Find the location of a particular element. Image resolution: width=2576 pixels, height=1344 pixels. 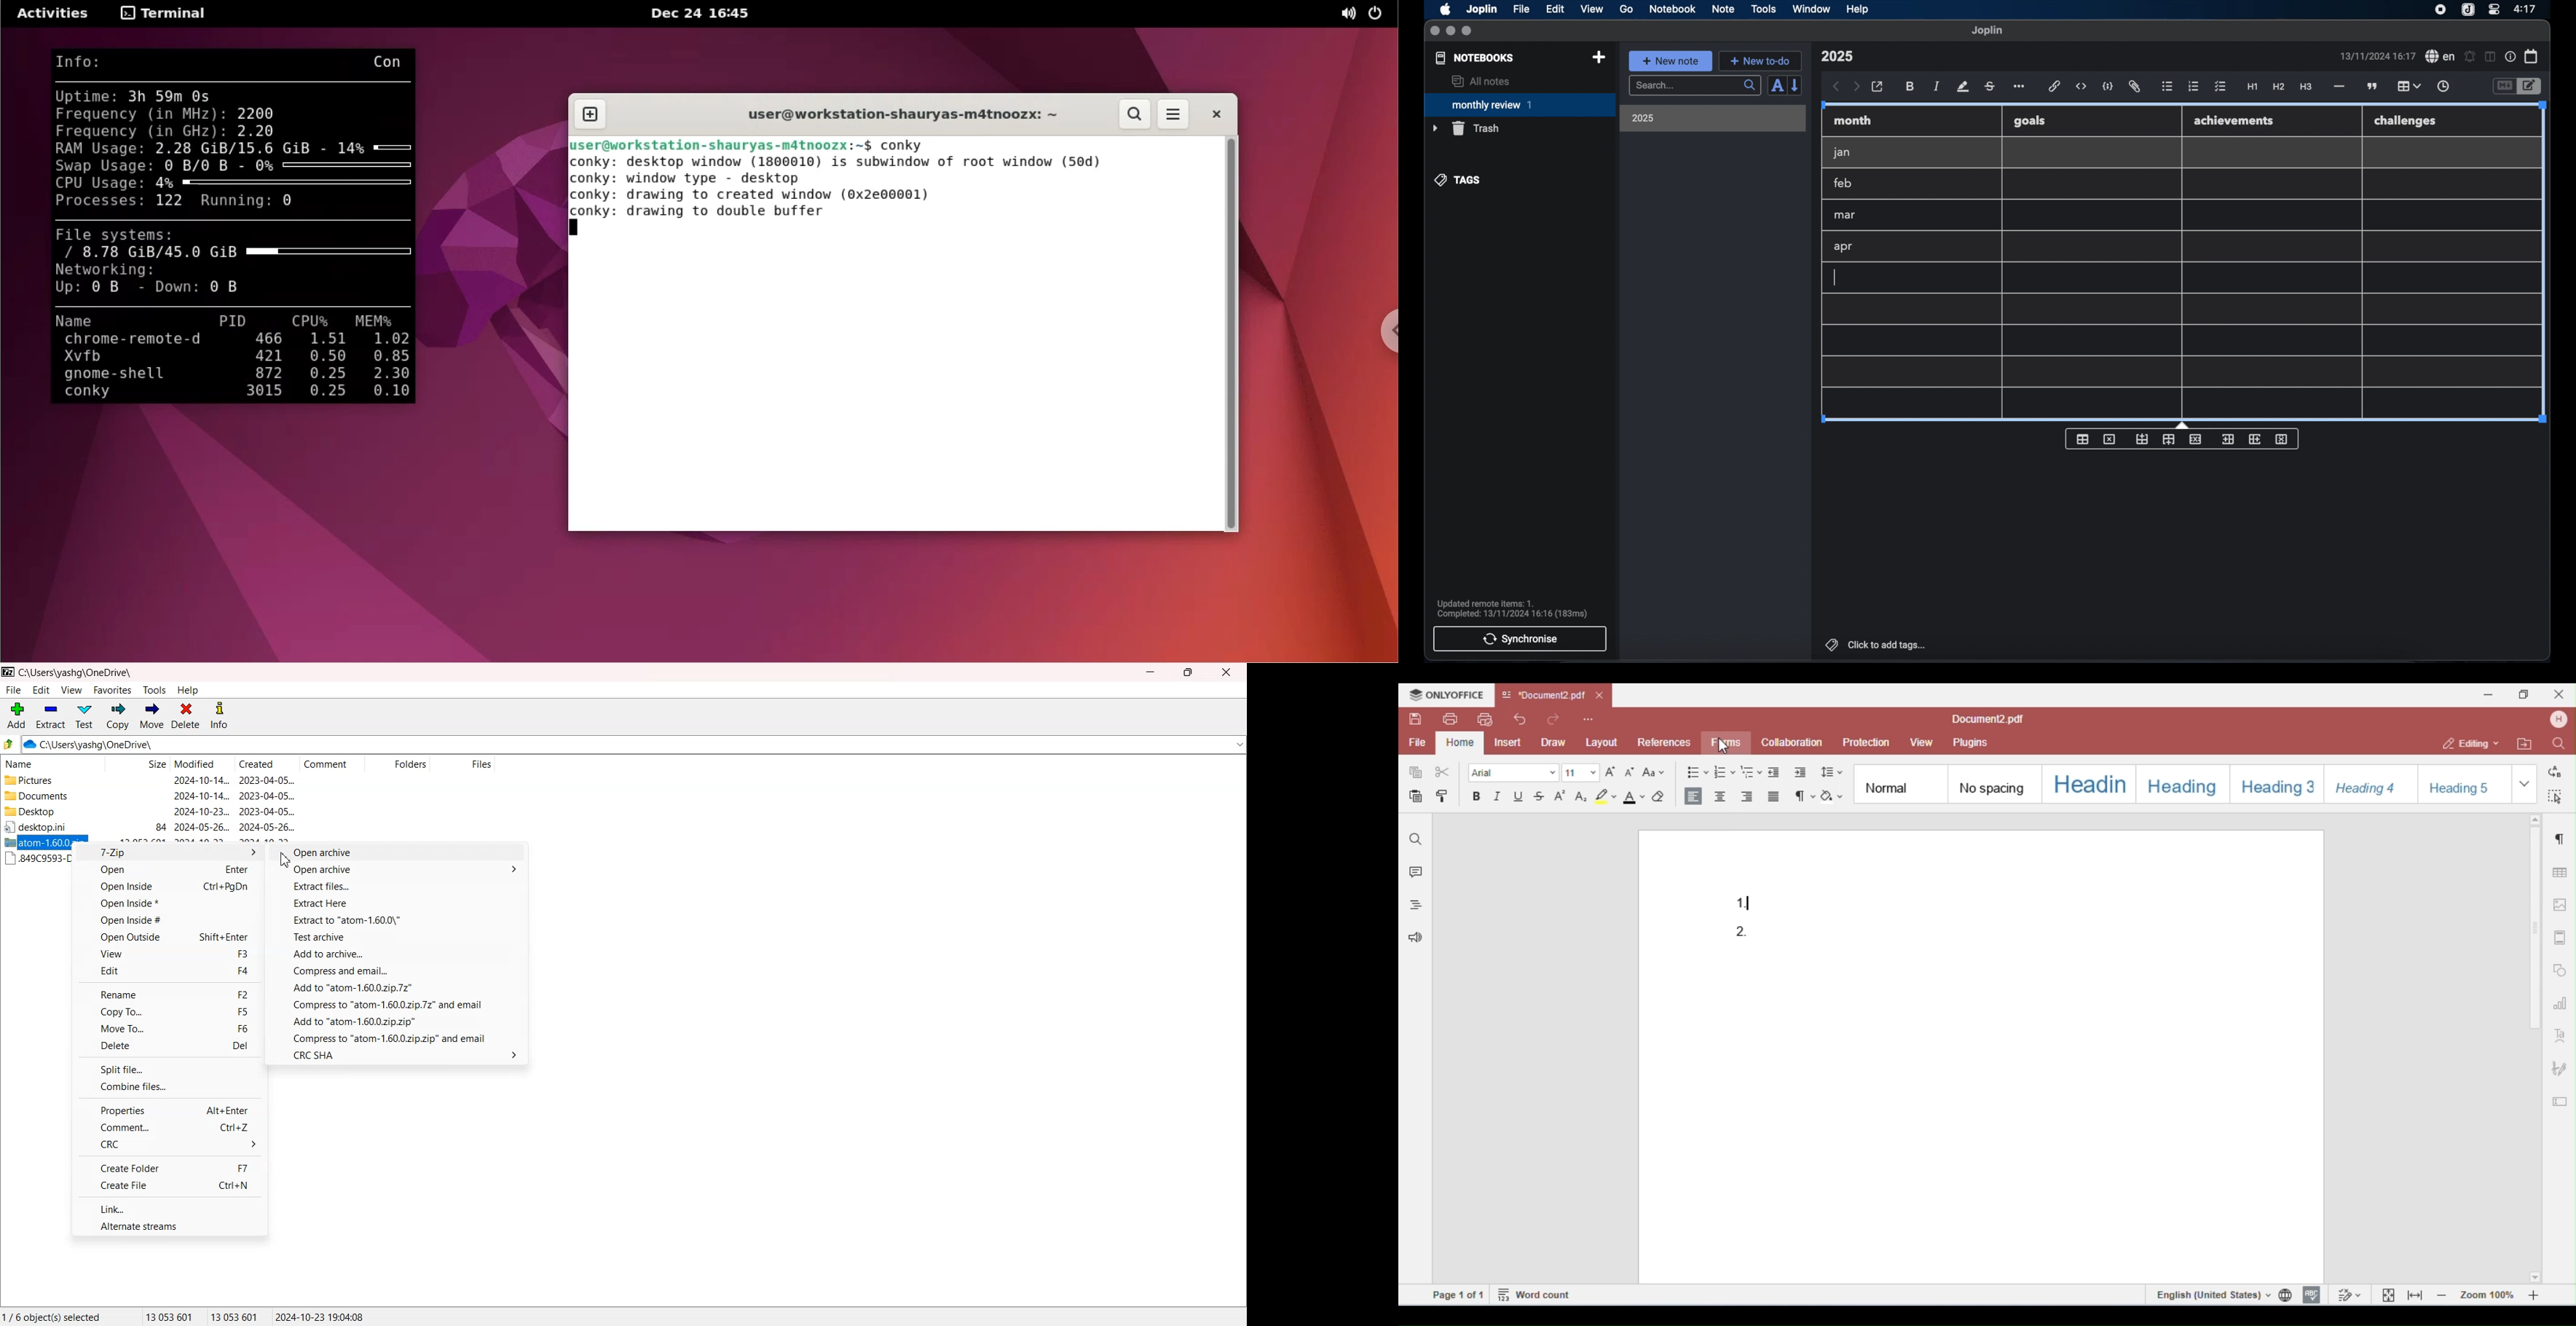

Copy To is located at coordinates (168, 1011).